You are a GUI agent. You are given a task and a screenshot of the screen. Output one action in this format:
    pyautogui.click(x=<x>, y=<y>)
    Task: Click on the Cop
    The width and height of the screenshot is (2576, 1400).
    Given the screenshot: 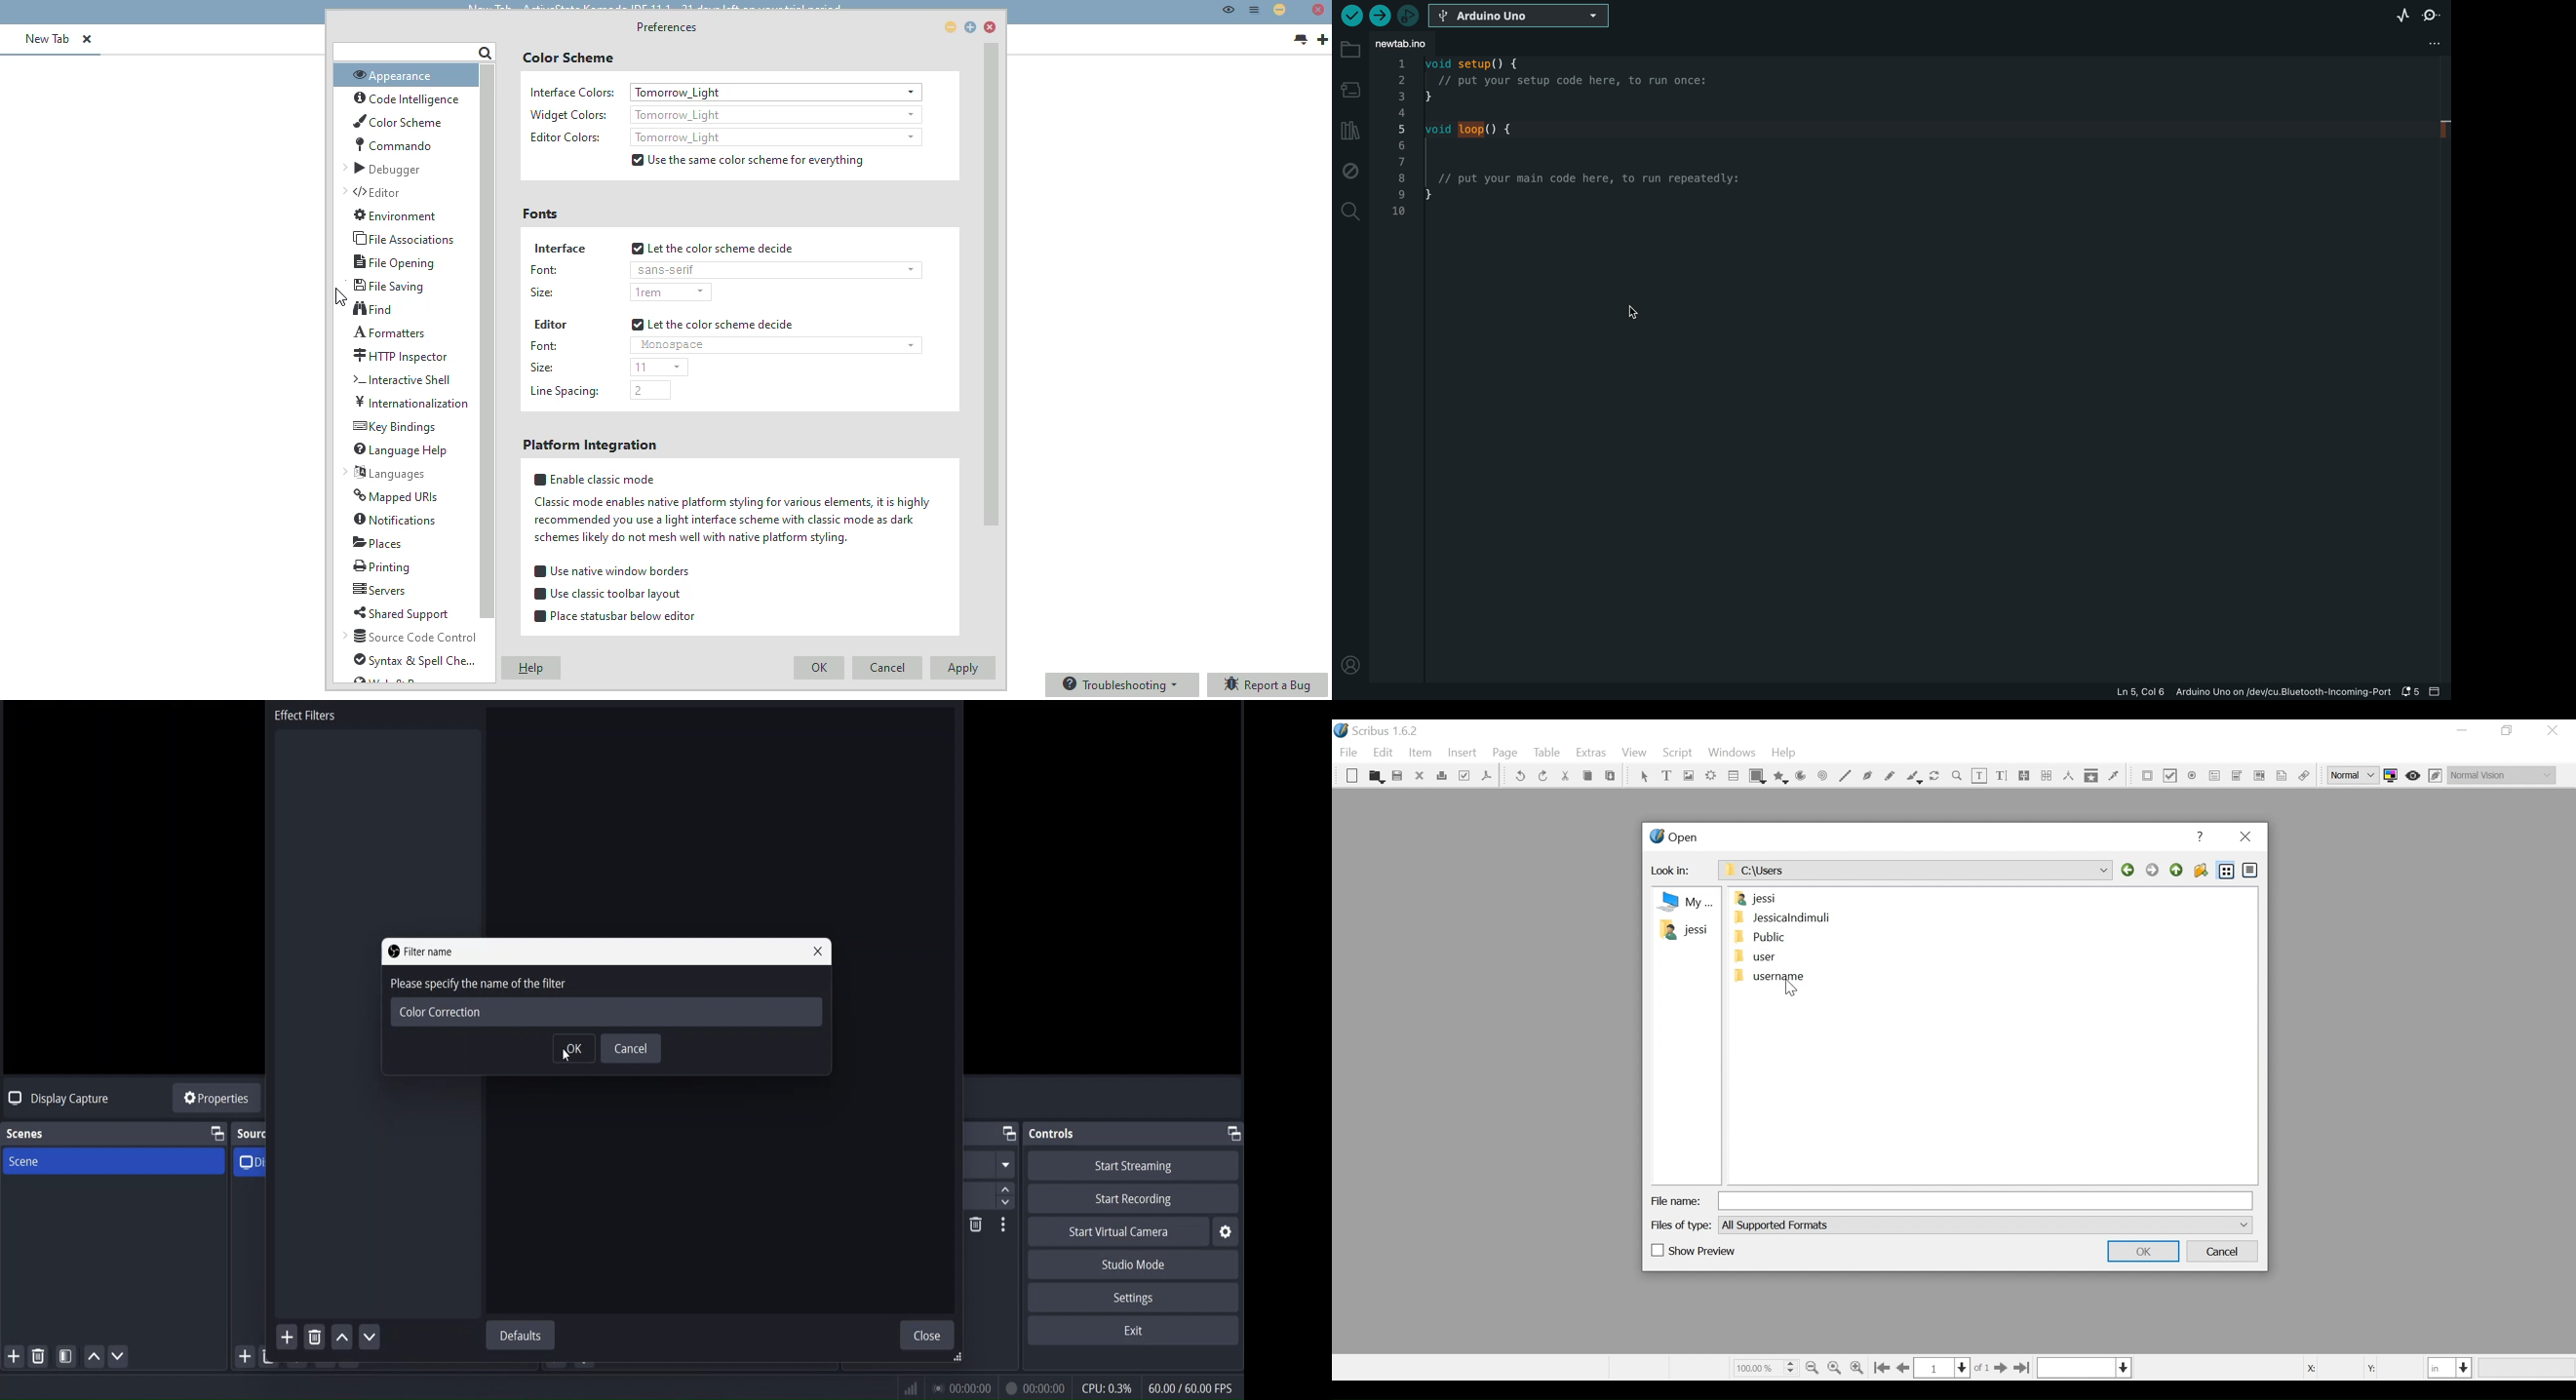 What is the action you would take?
    pyautogui.click(x=1587, y=777)
    